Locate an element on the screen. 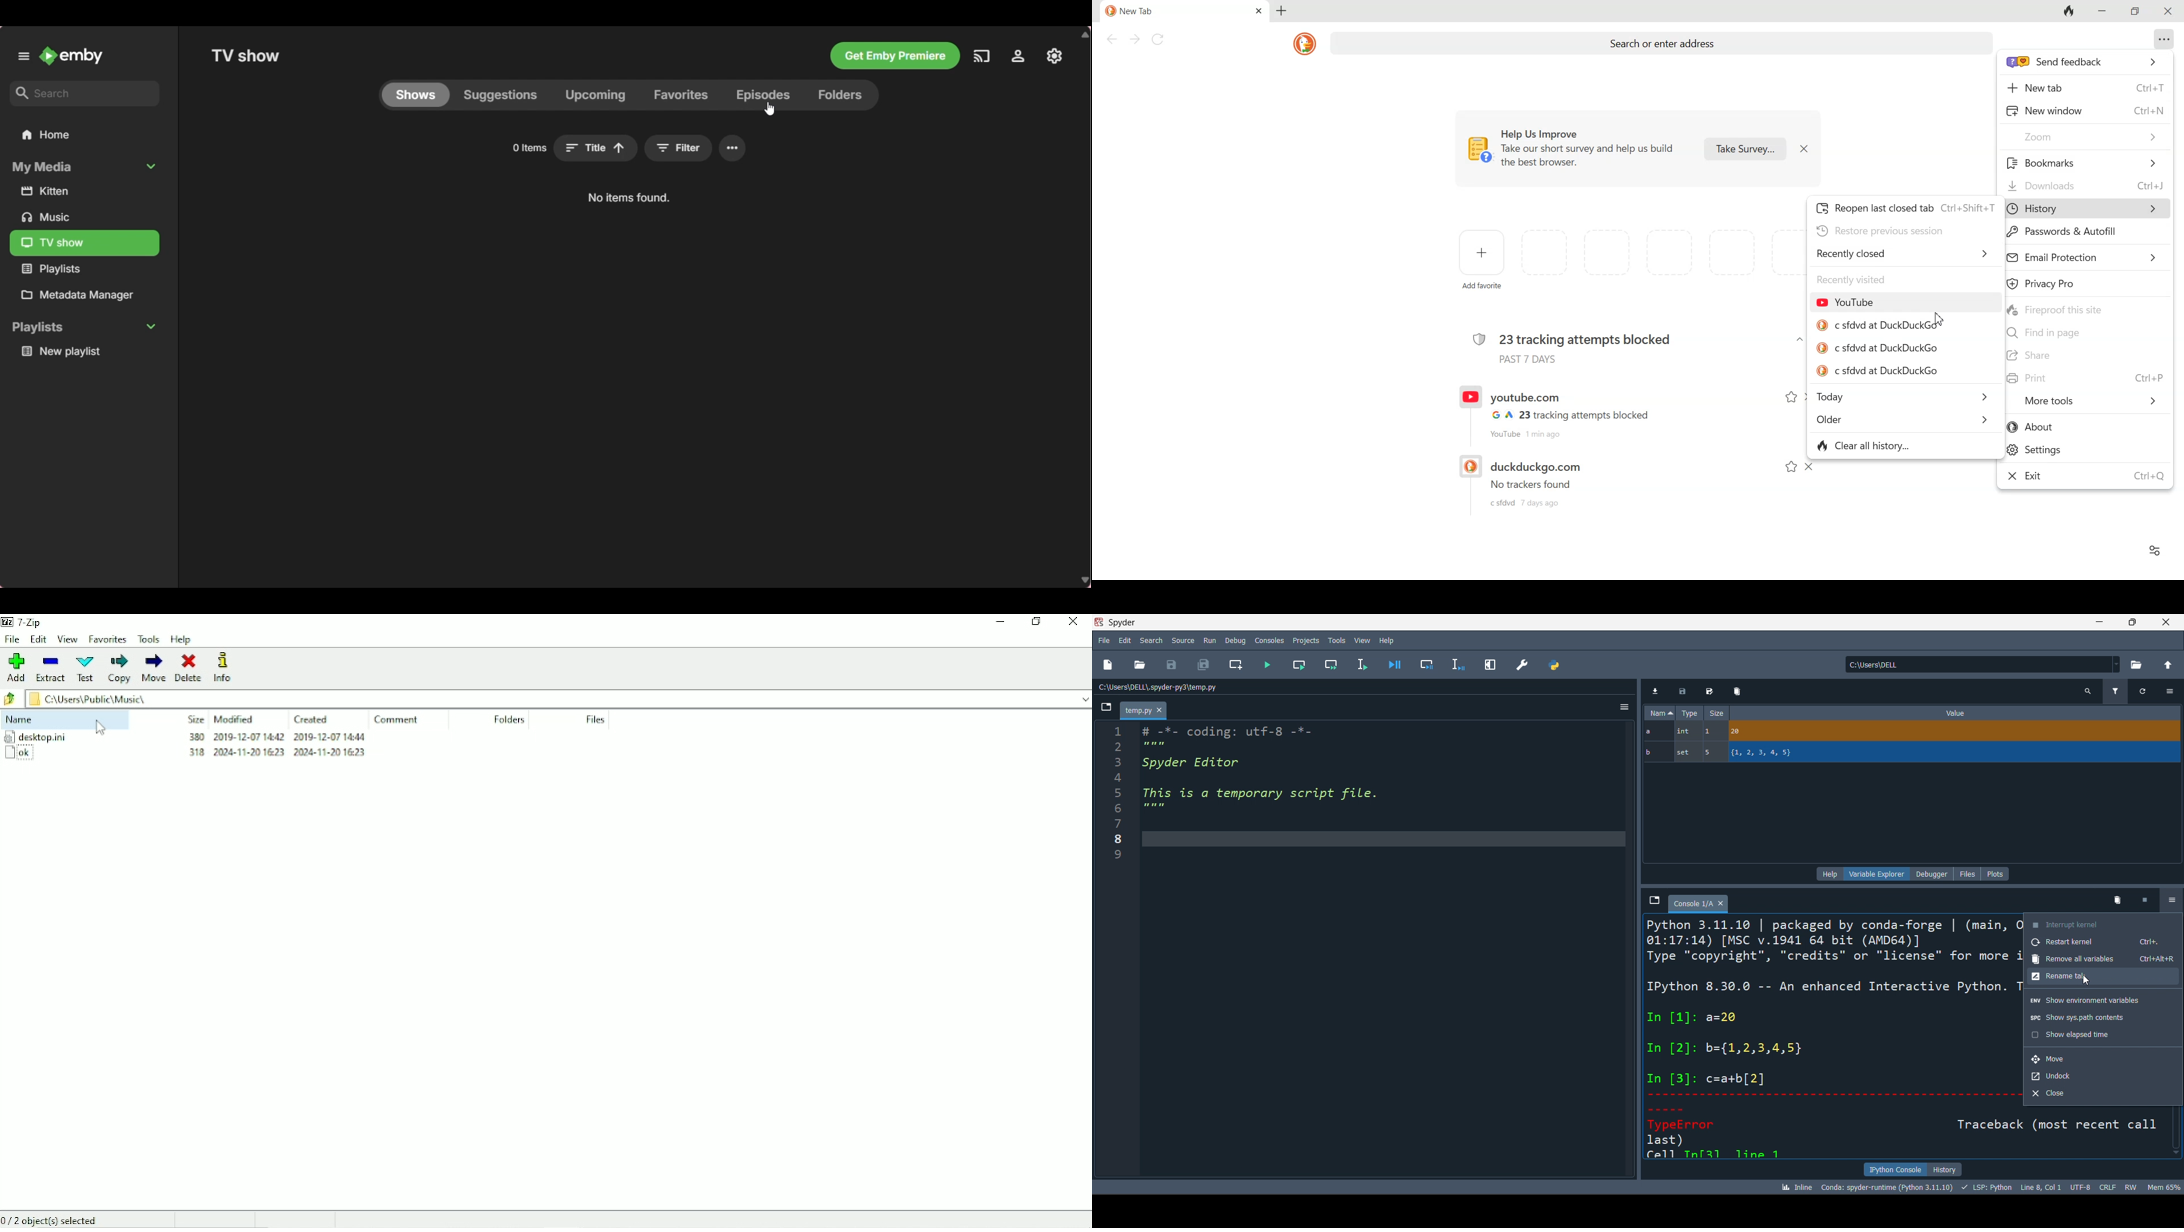 The height and width of the screenshot is (1232, 2184). move is located at coordinates (2103, 1057).